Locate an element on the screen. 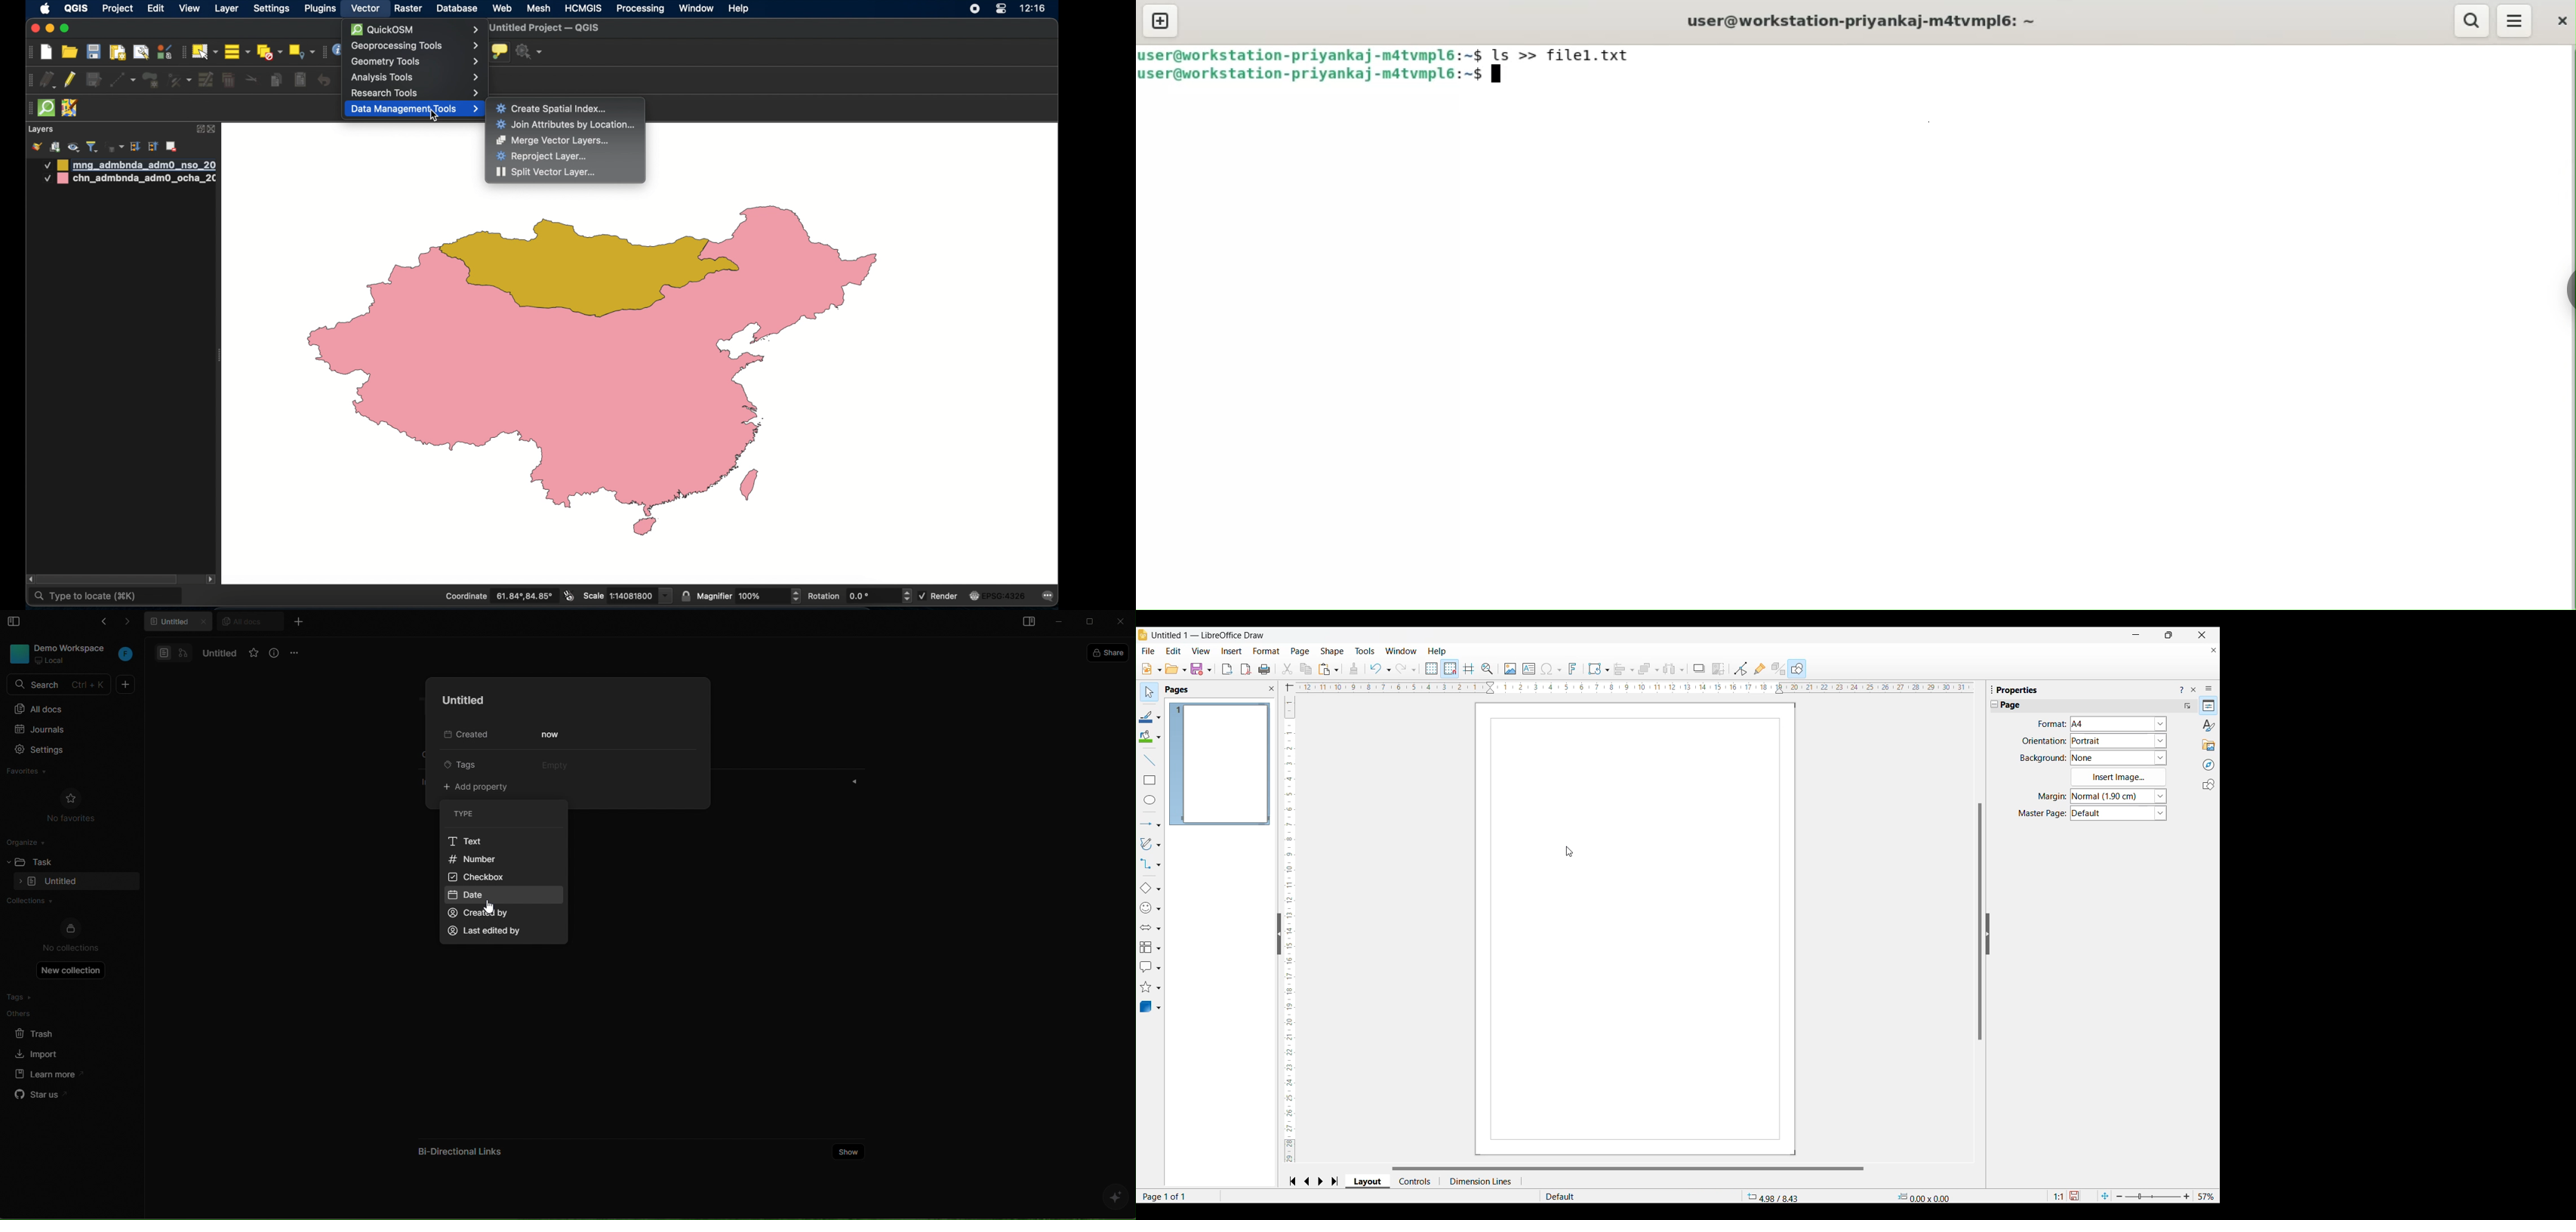 The width and height of the screenshot is (2576, 1232). Show in smaller tab is located at coordinates (2169, 635).